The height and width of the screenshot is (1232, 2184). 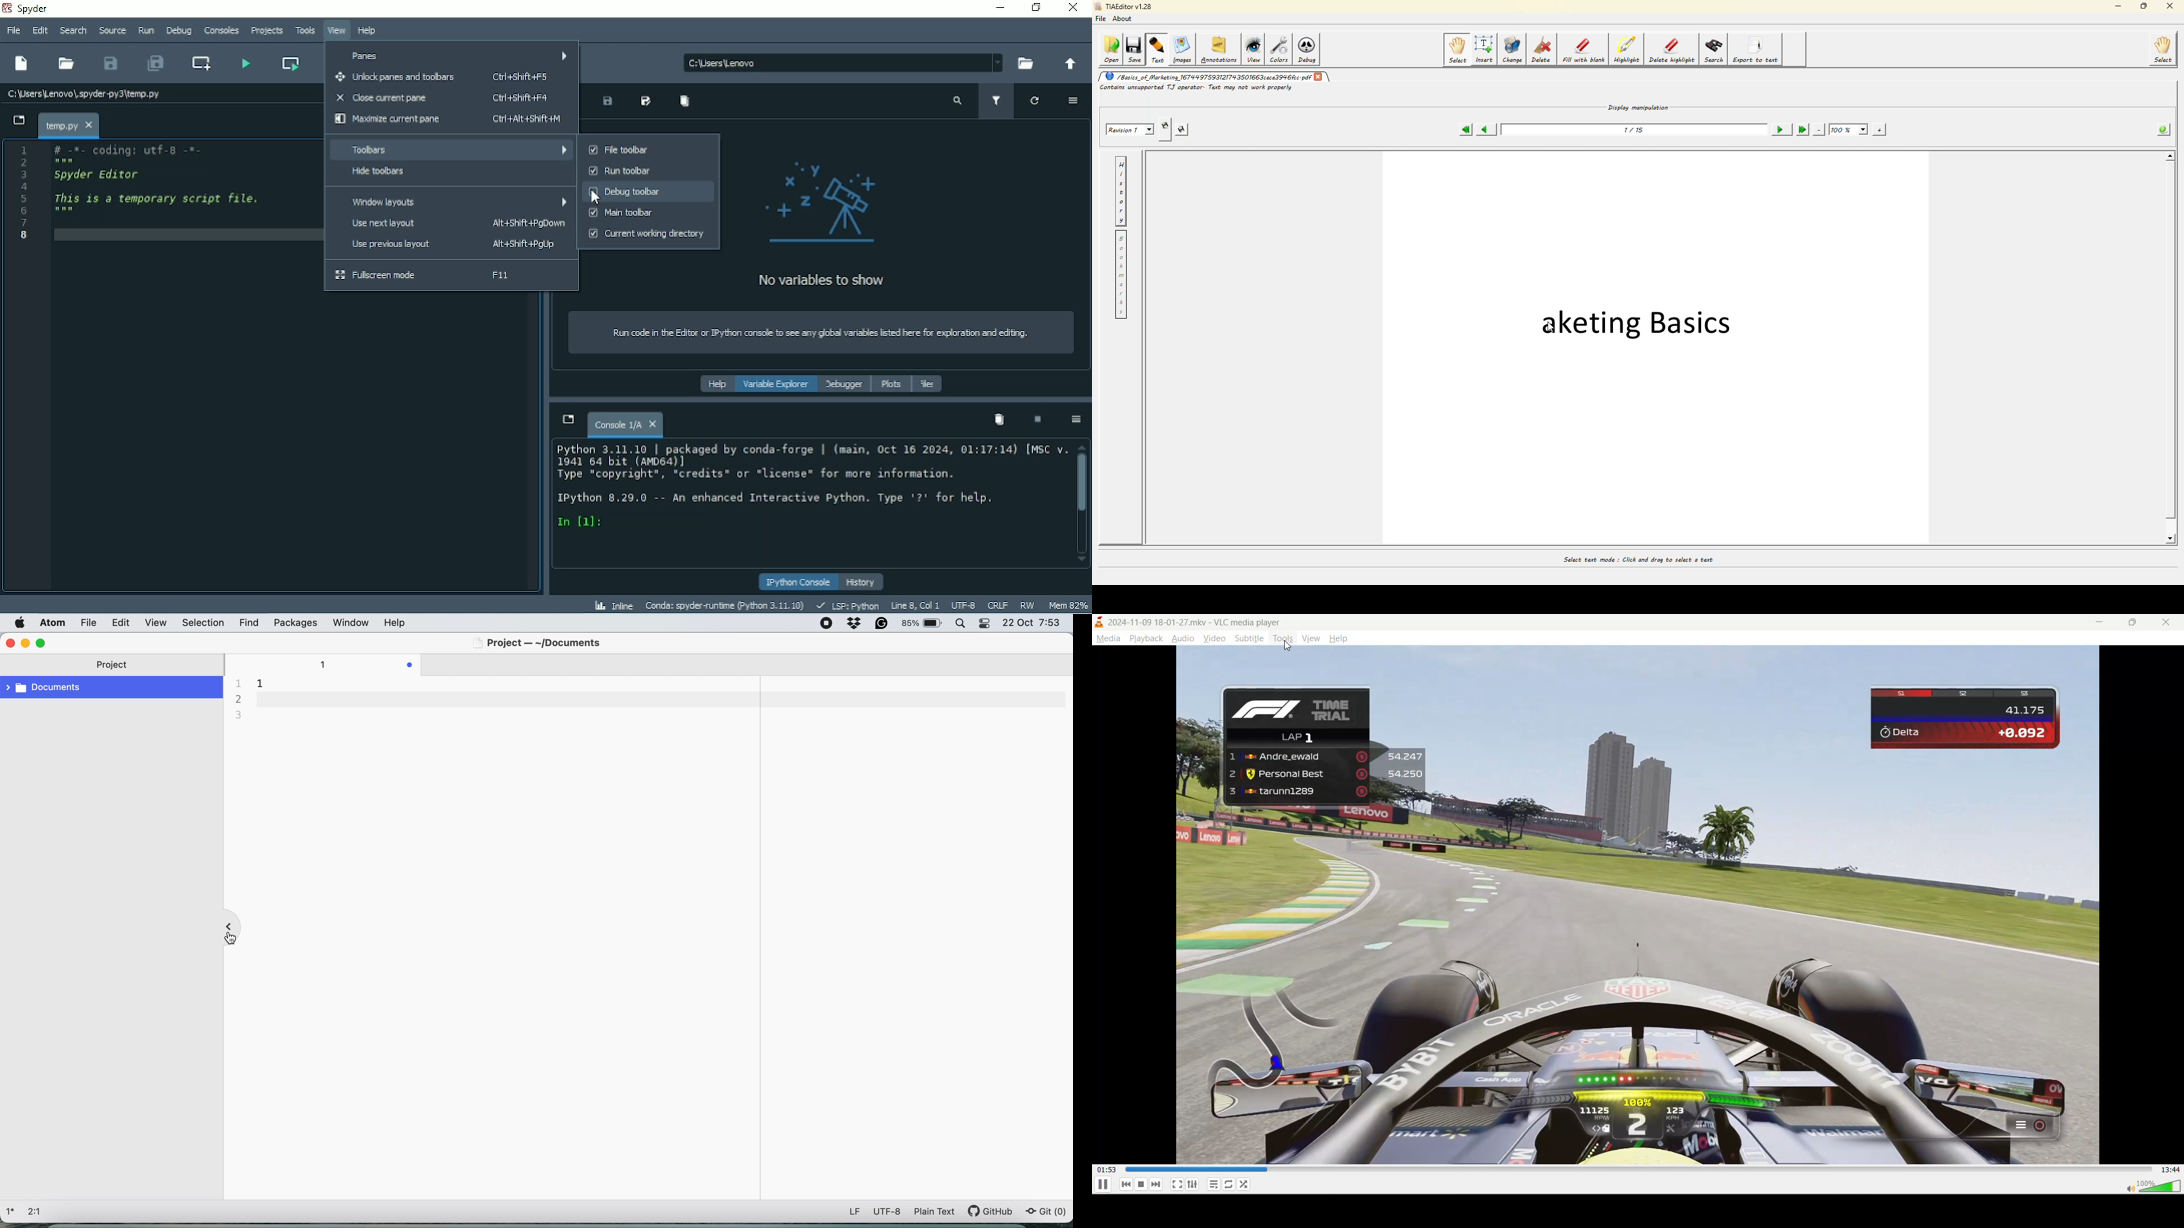 I want to click on View, so click(x=337, y=31).